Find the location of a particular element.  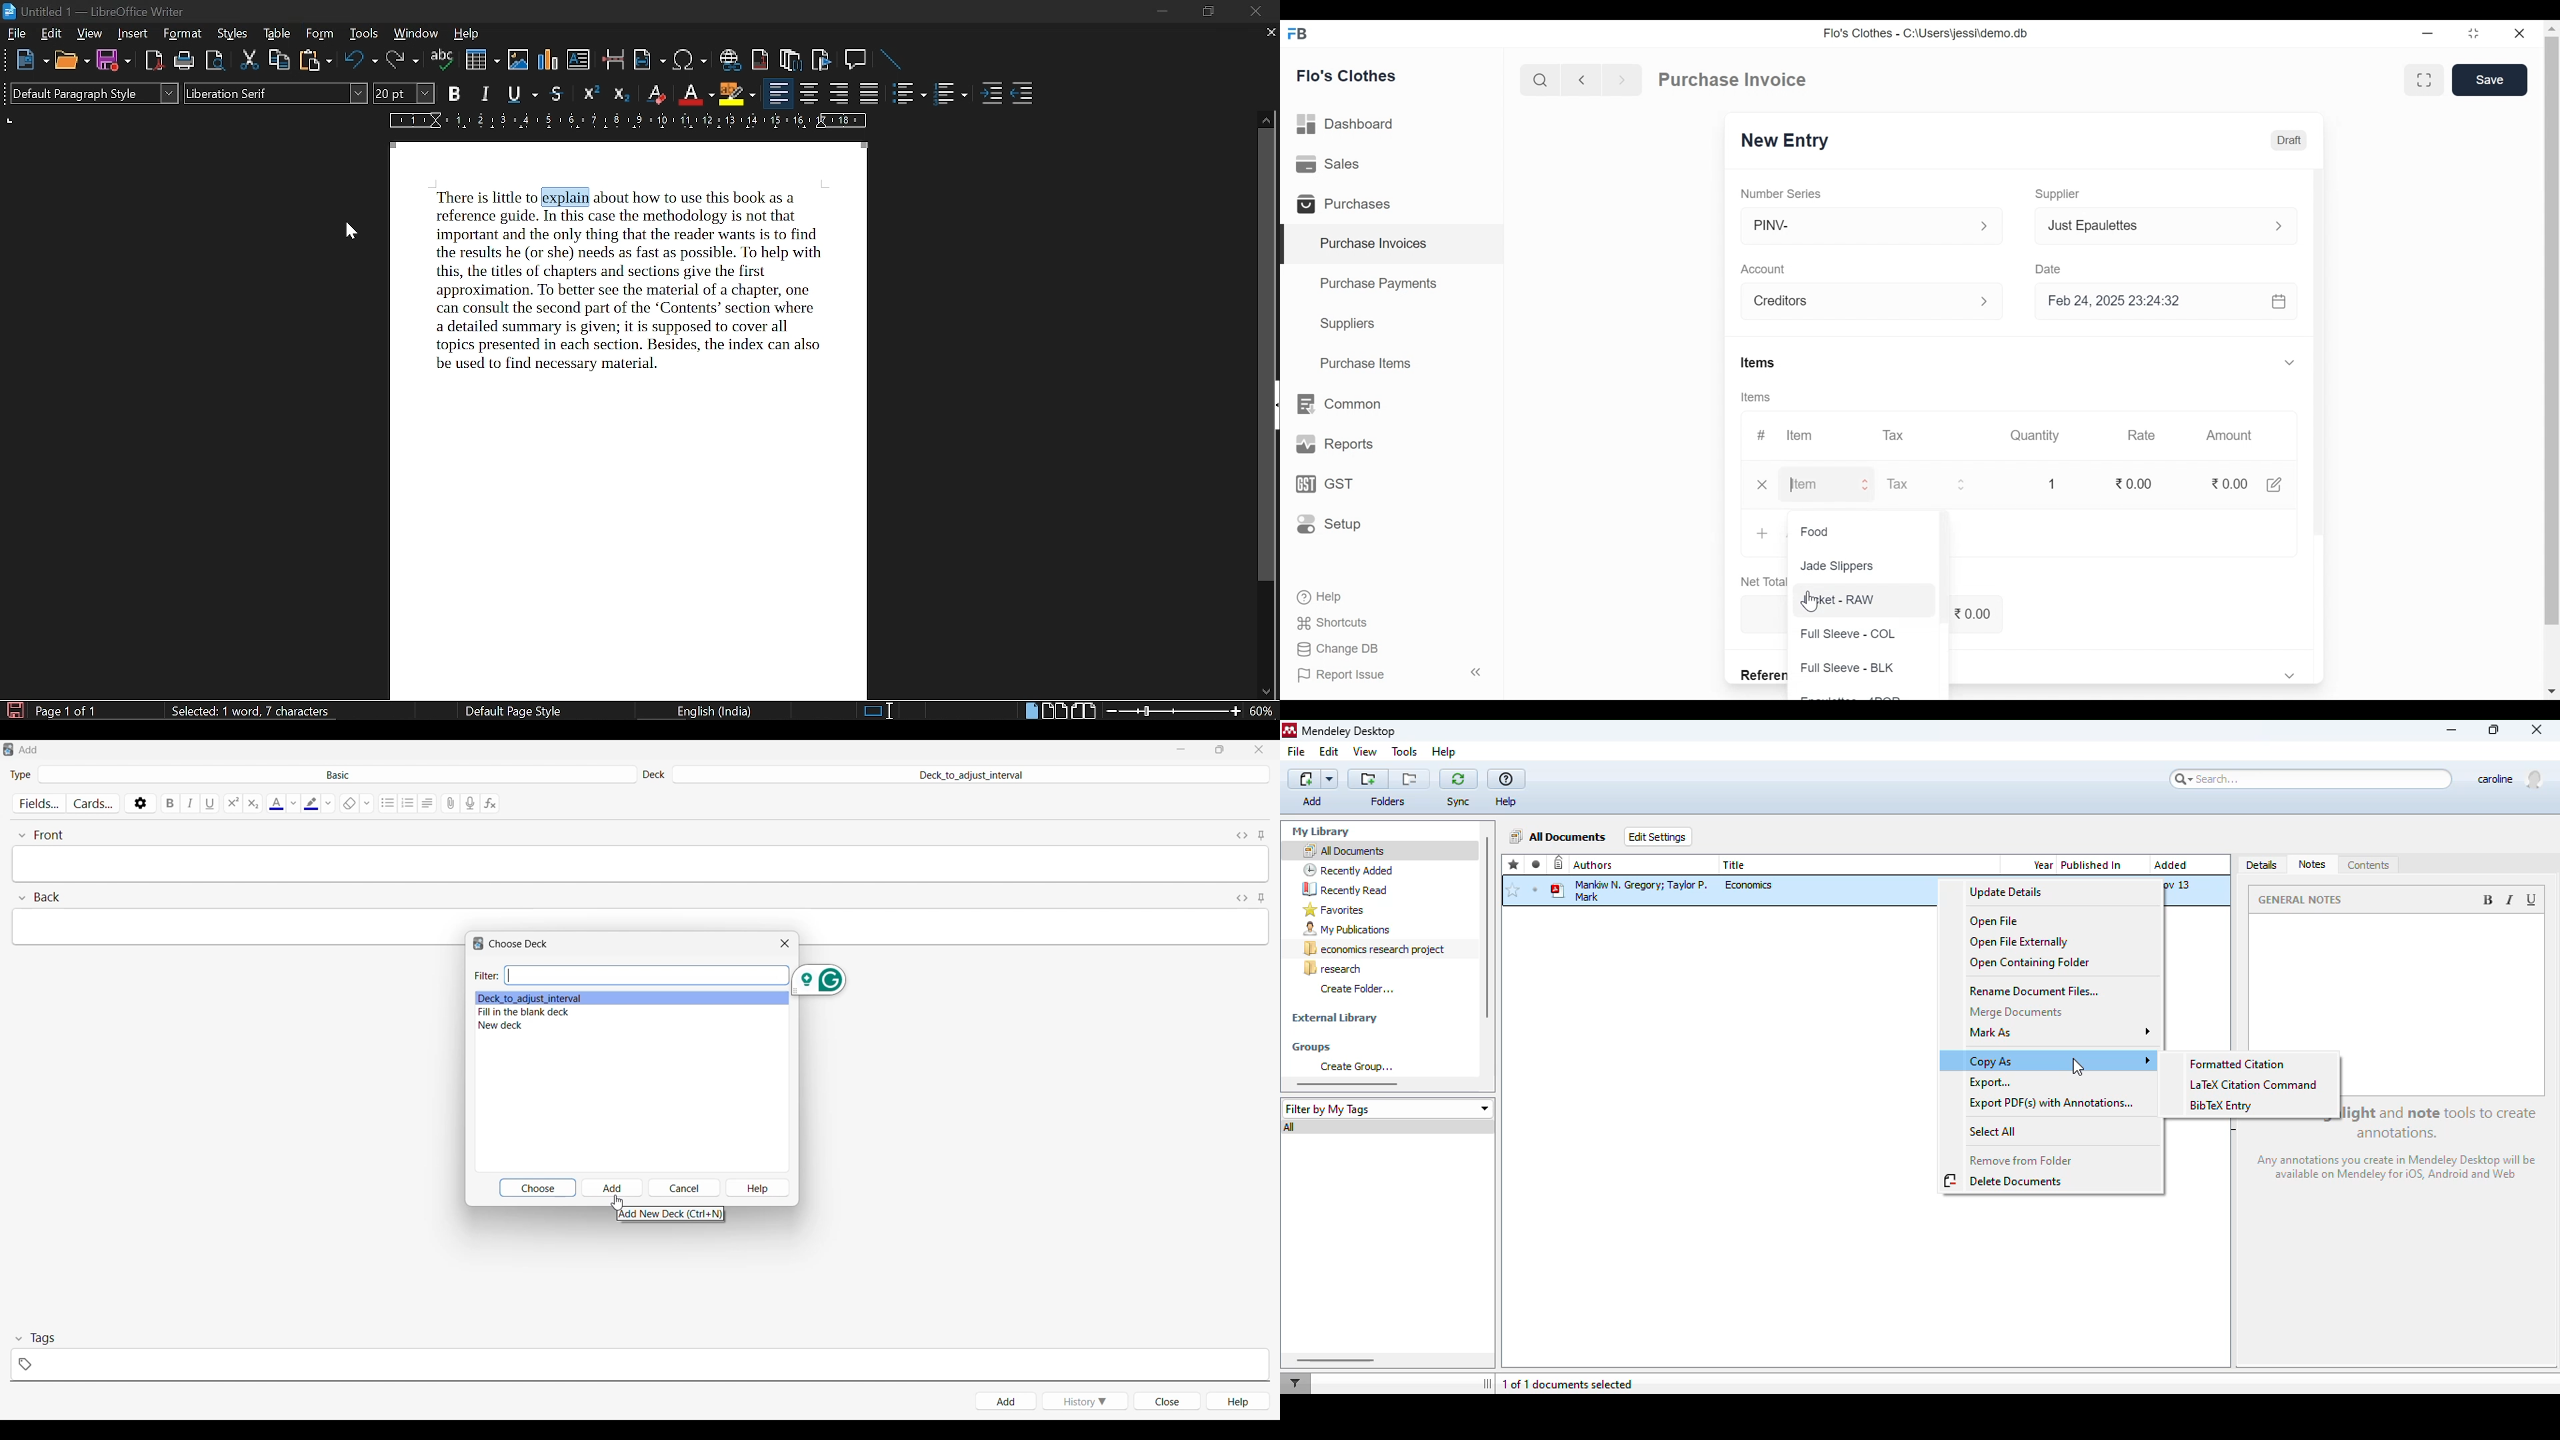

rename document files is located at coordinates (2036, 992).